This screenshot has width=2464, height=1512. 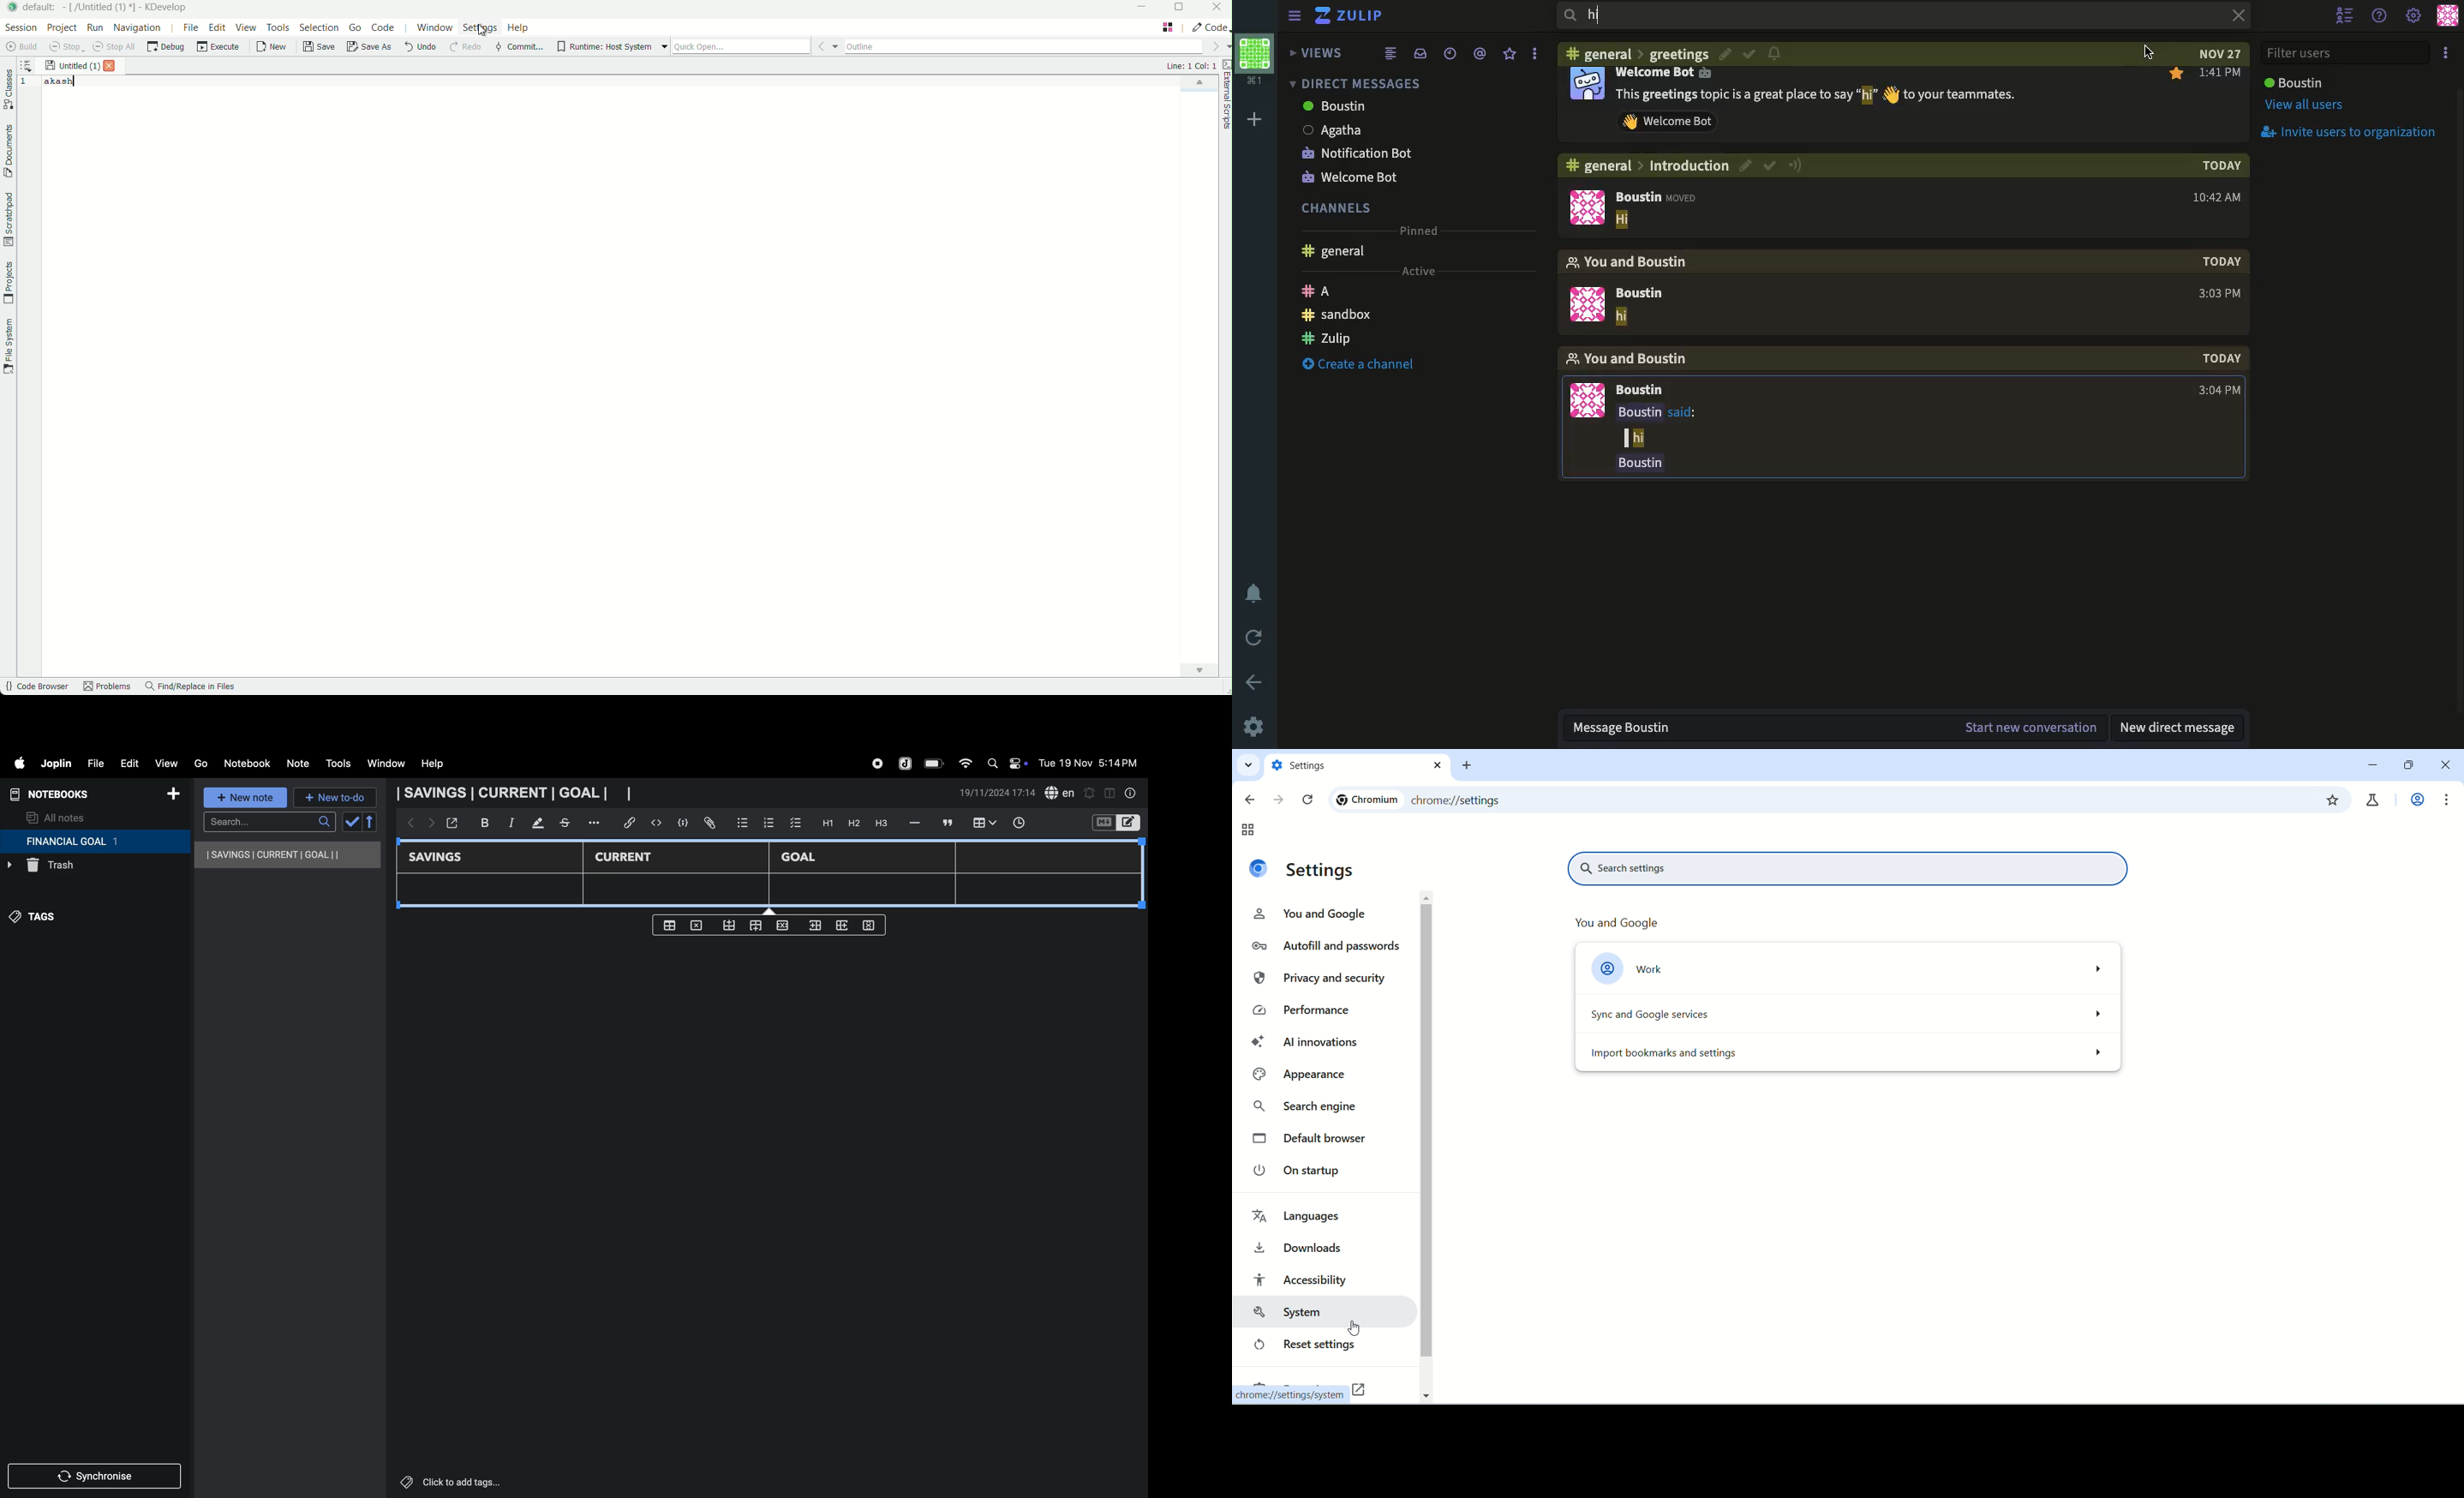 What do you see at coordinates (1533, 53) in the screenshot?
I see `Options` at bounding box center [1533, 53].